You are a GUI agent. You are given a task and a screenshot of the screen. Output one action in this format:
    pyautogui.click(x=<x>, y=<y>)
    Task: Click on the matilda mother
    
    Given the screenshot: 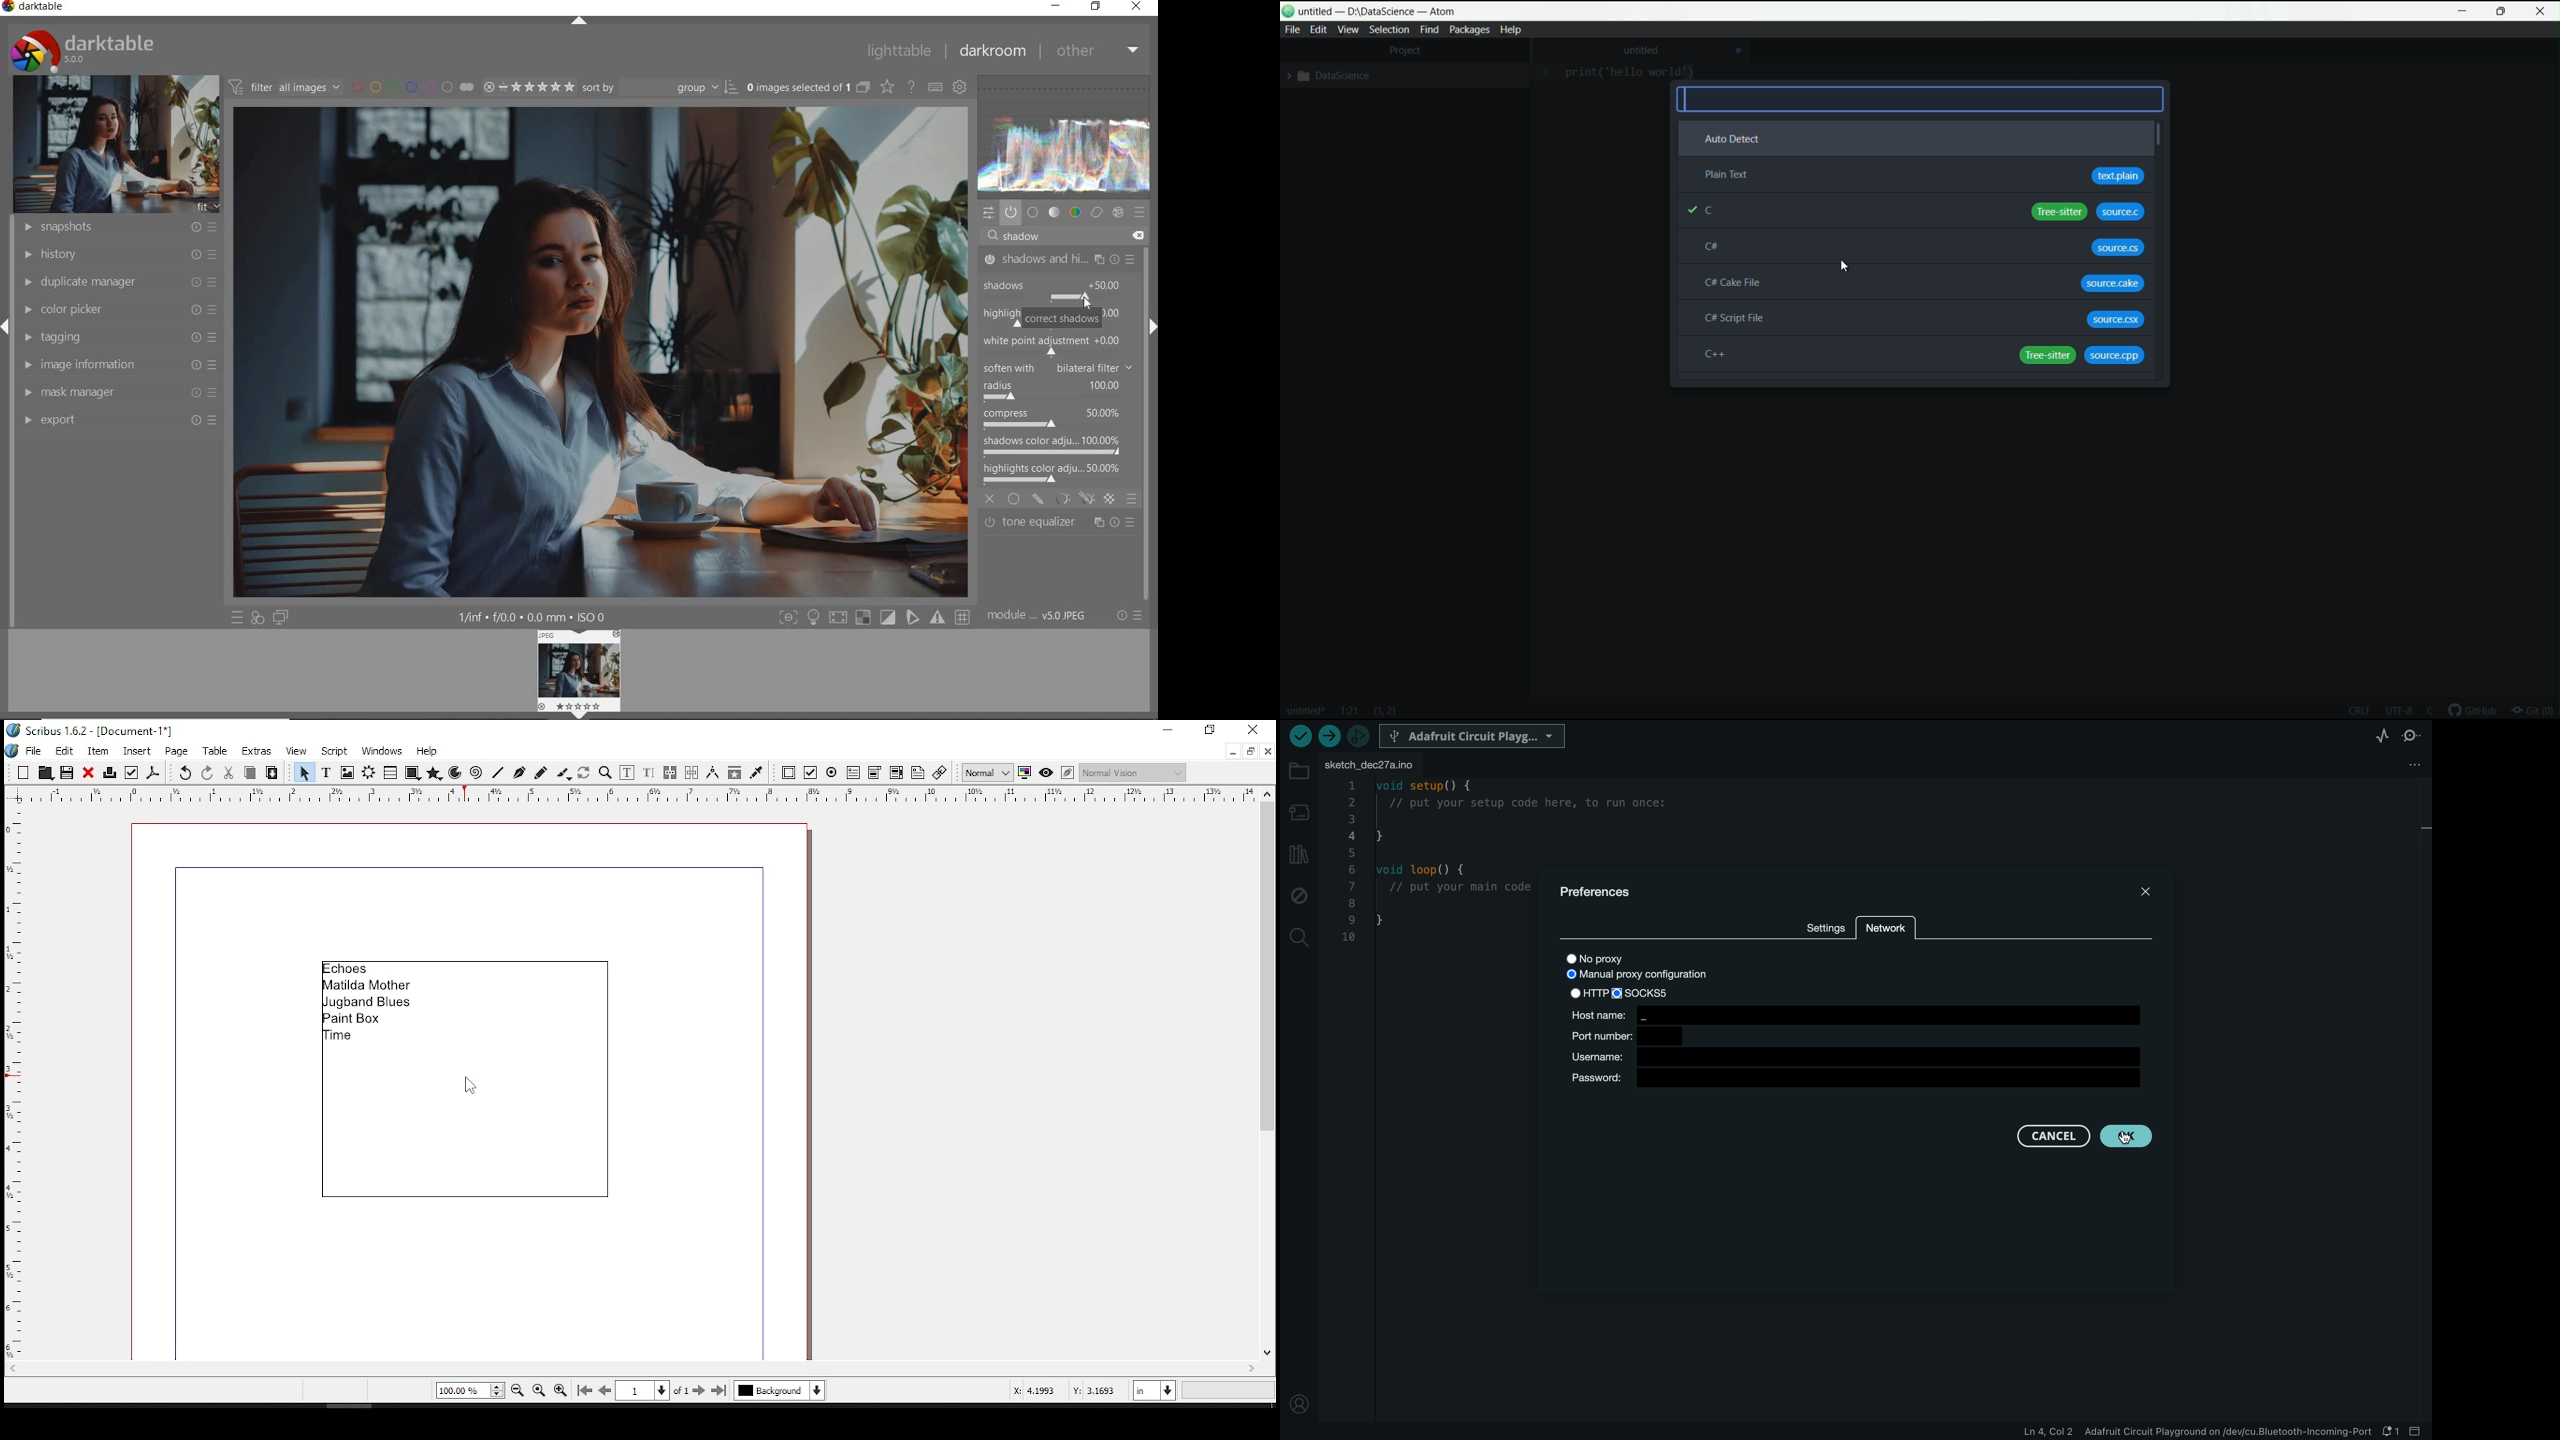 What is the action you would take?
    pyautogui.click(x=367, y=986)
    